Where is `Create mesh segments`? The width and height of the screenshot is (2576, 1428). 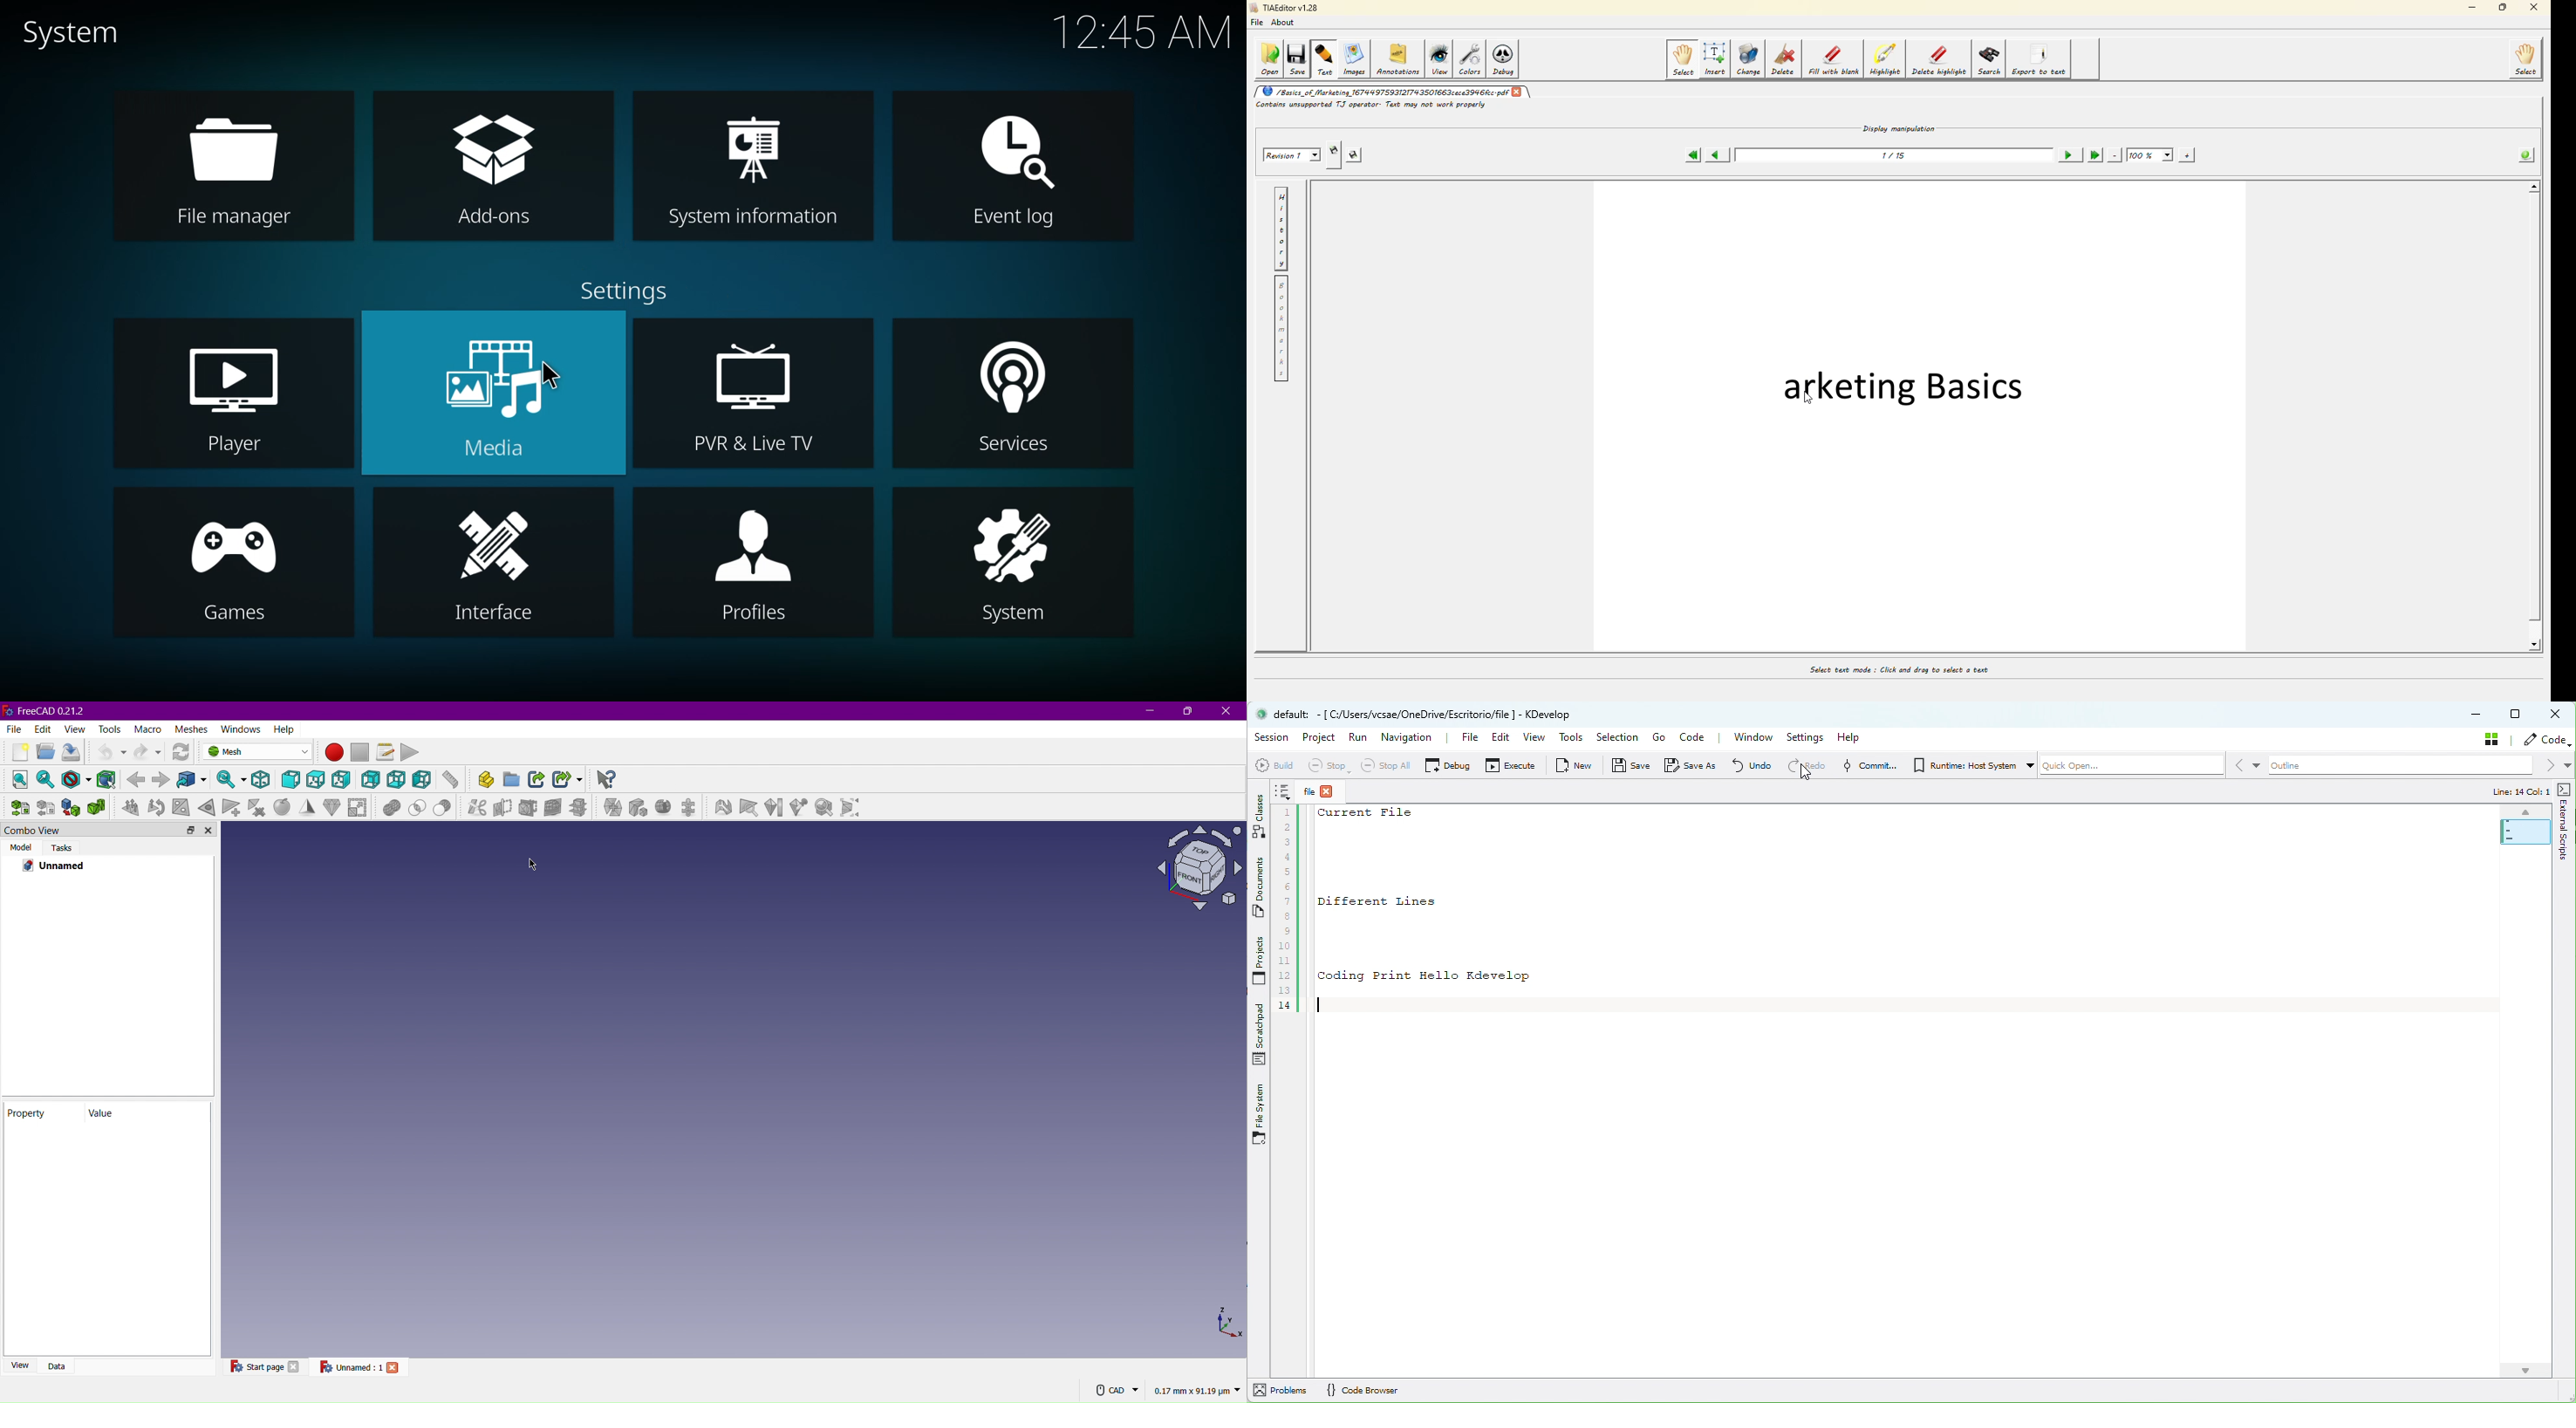
Create mesh segments is located at coordinates (692, 809).